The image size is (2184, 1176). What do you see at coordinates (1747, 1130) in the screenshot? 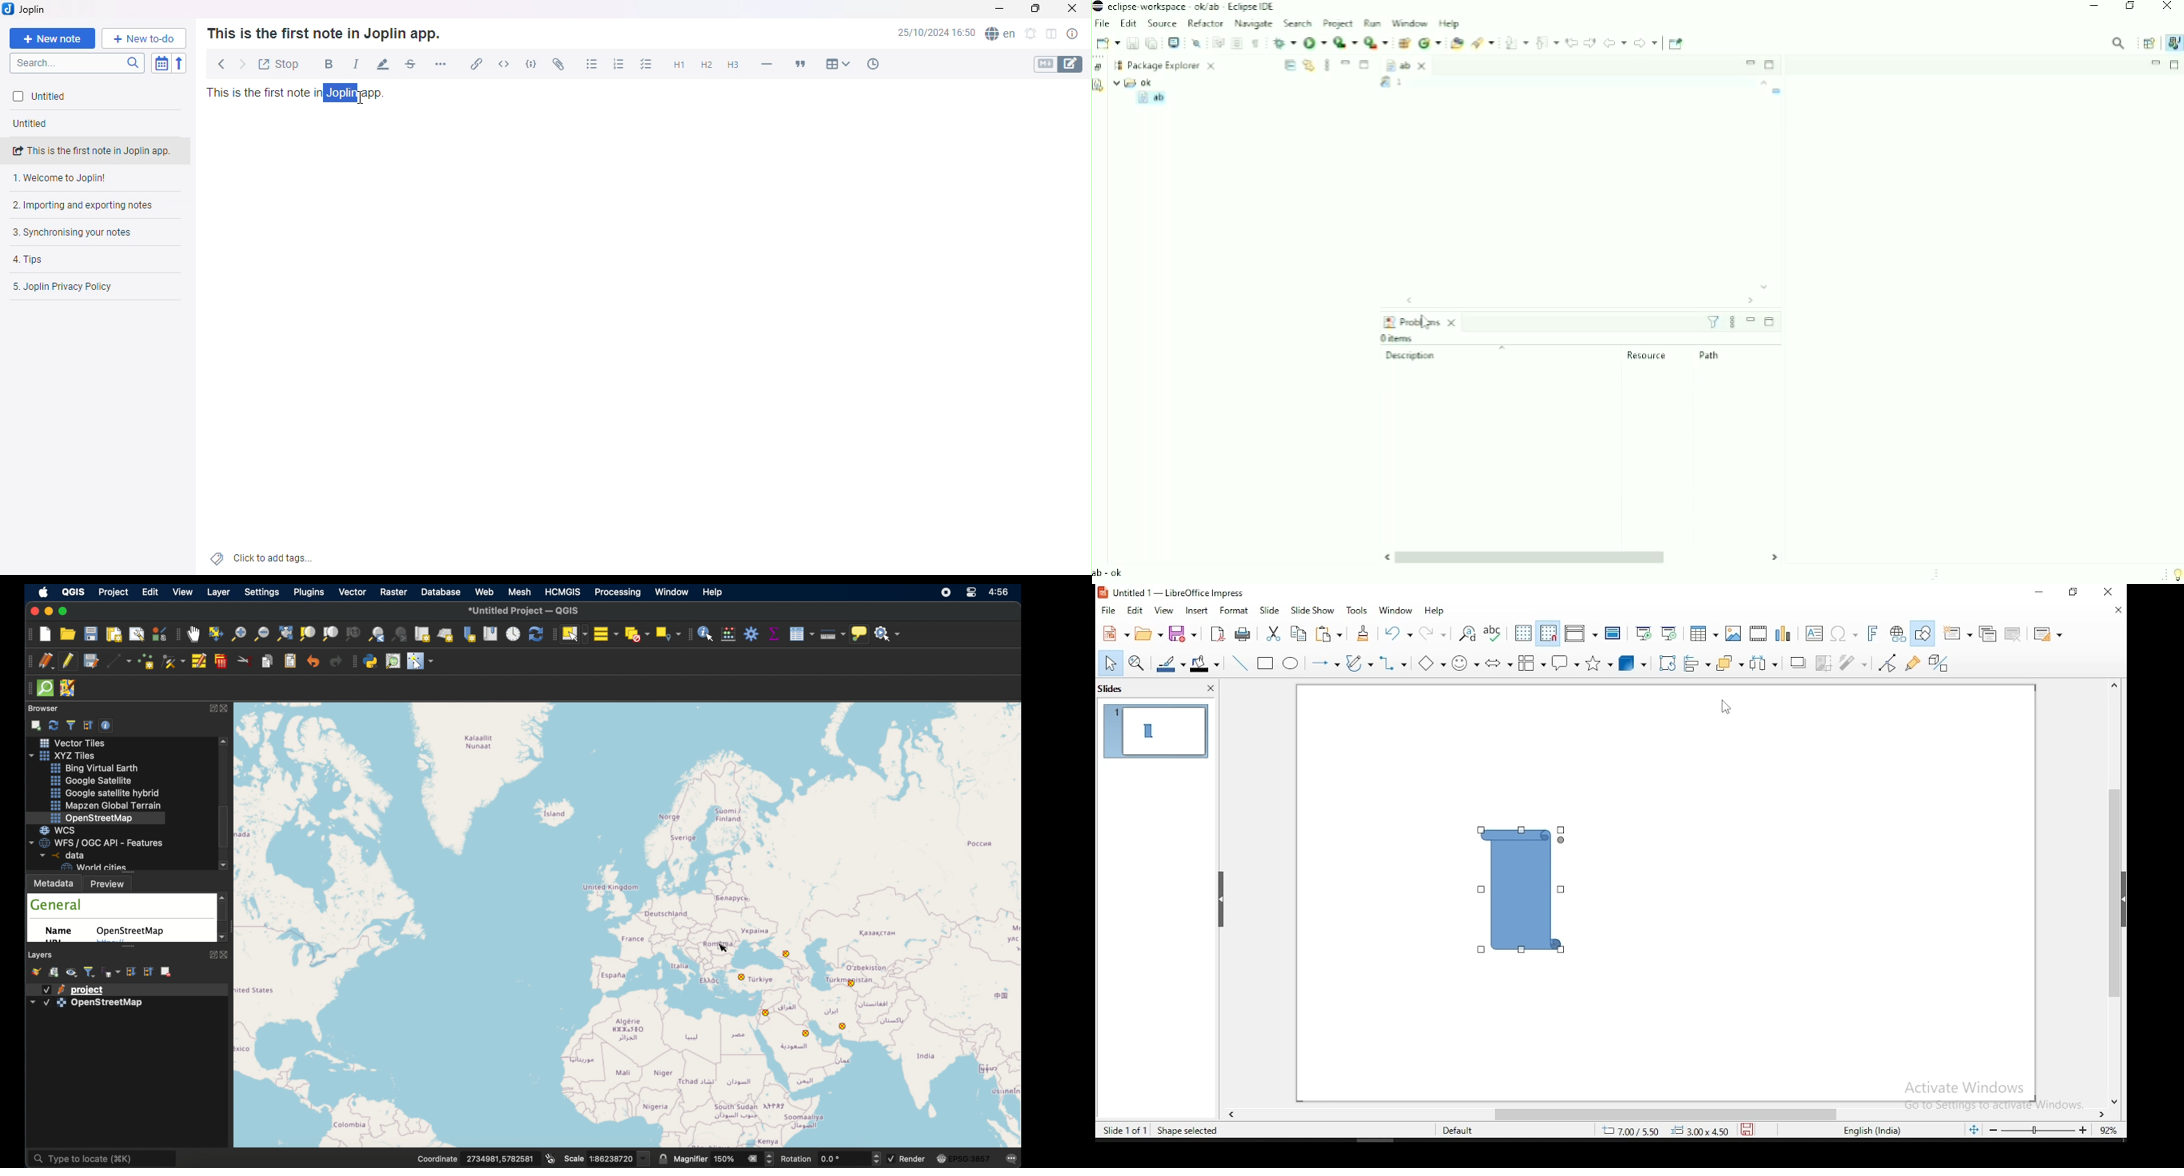
I see `save` at bounding box center [1747, 1130].